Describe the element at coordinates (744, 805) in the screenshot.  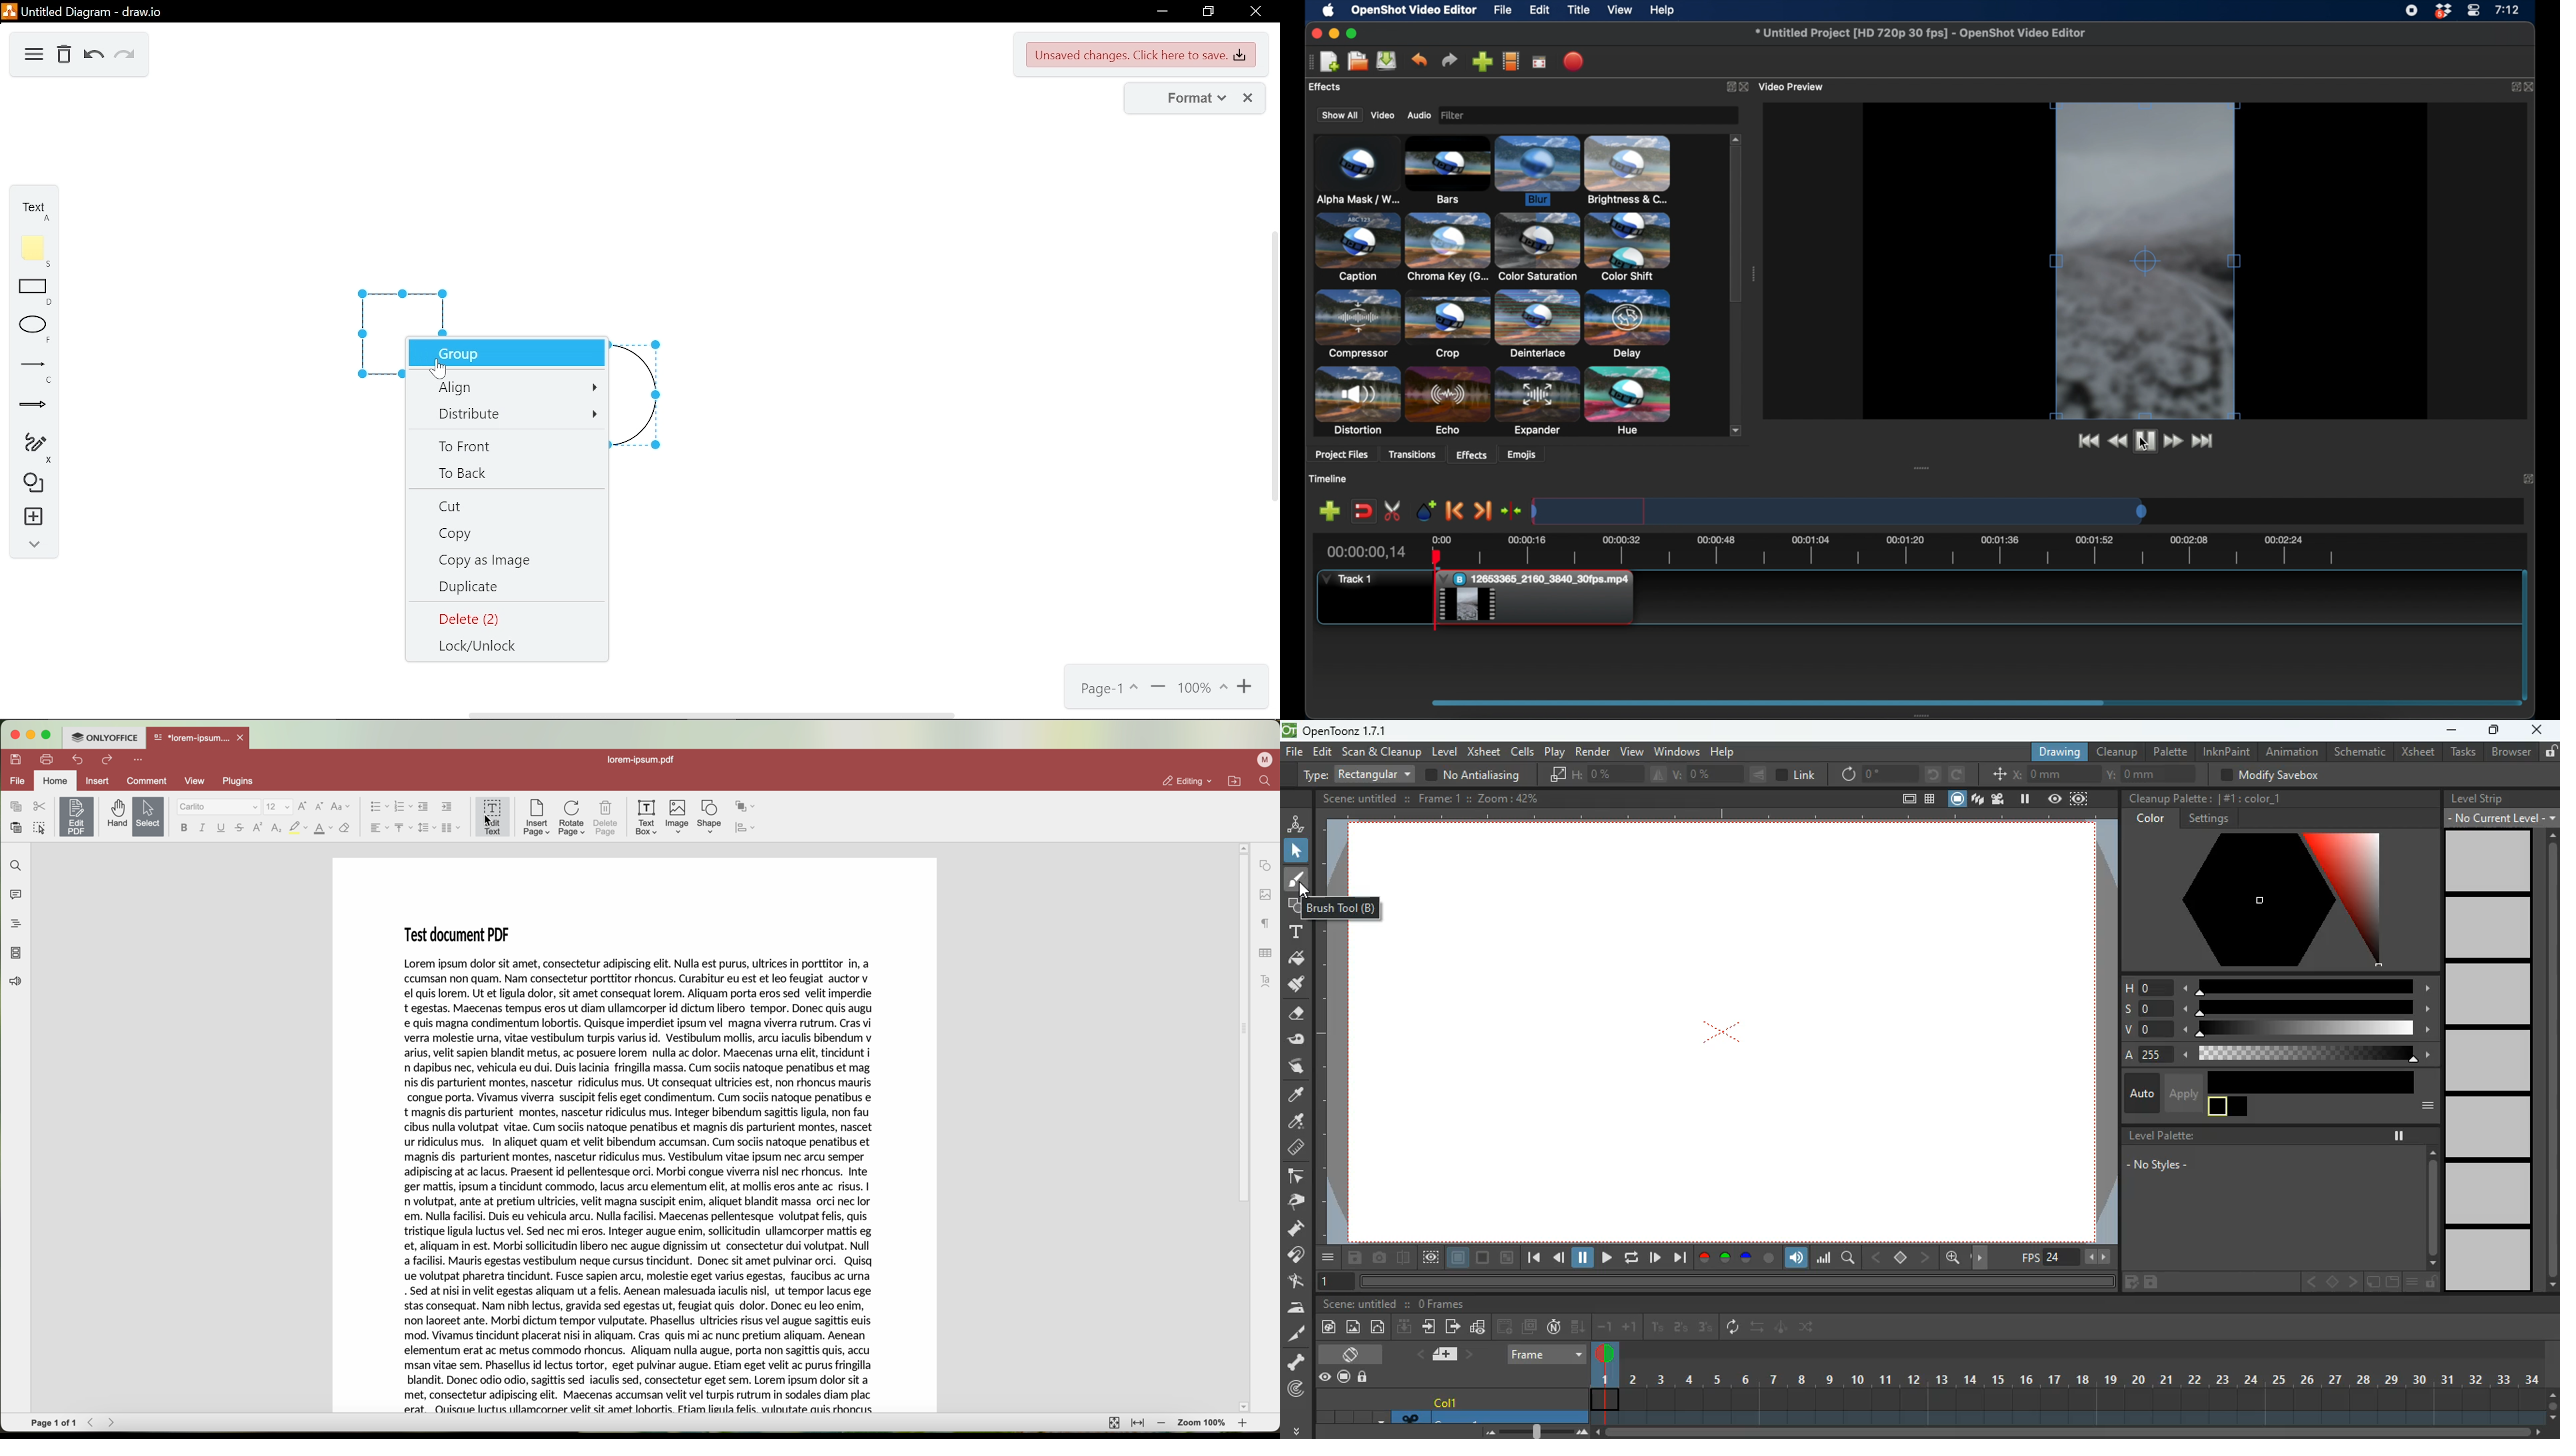
I see `arrange shape` at that location.